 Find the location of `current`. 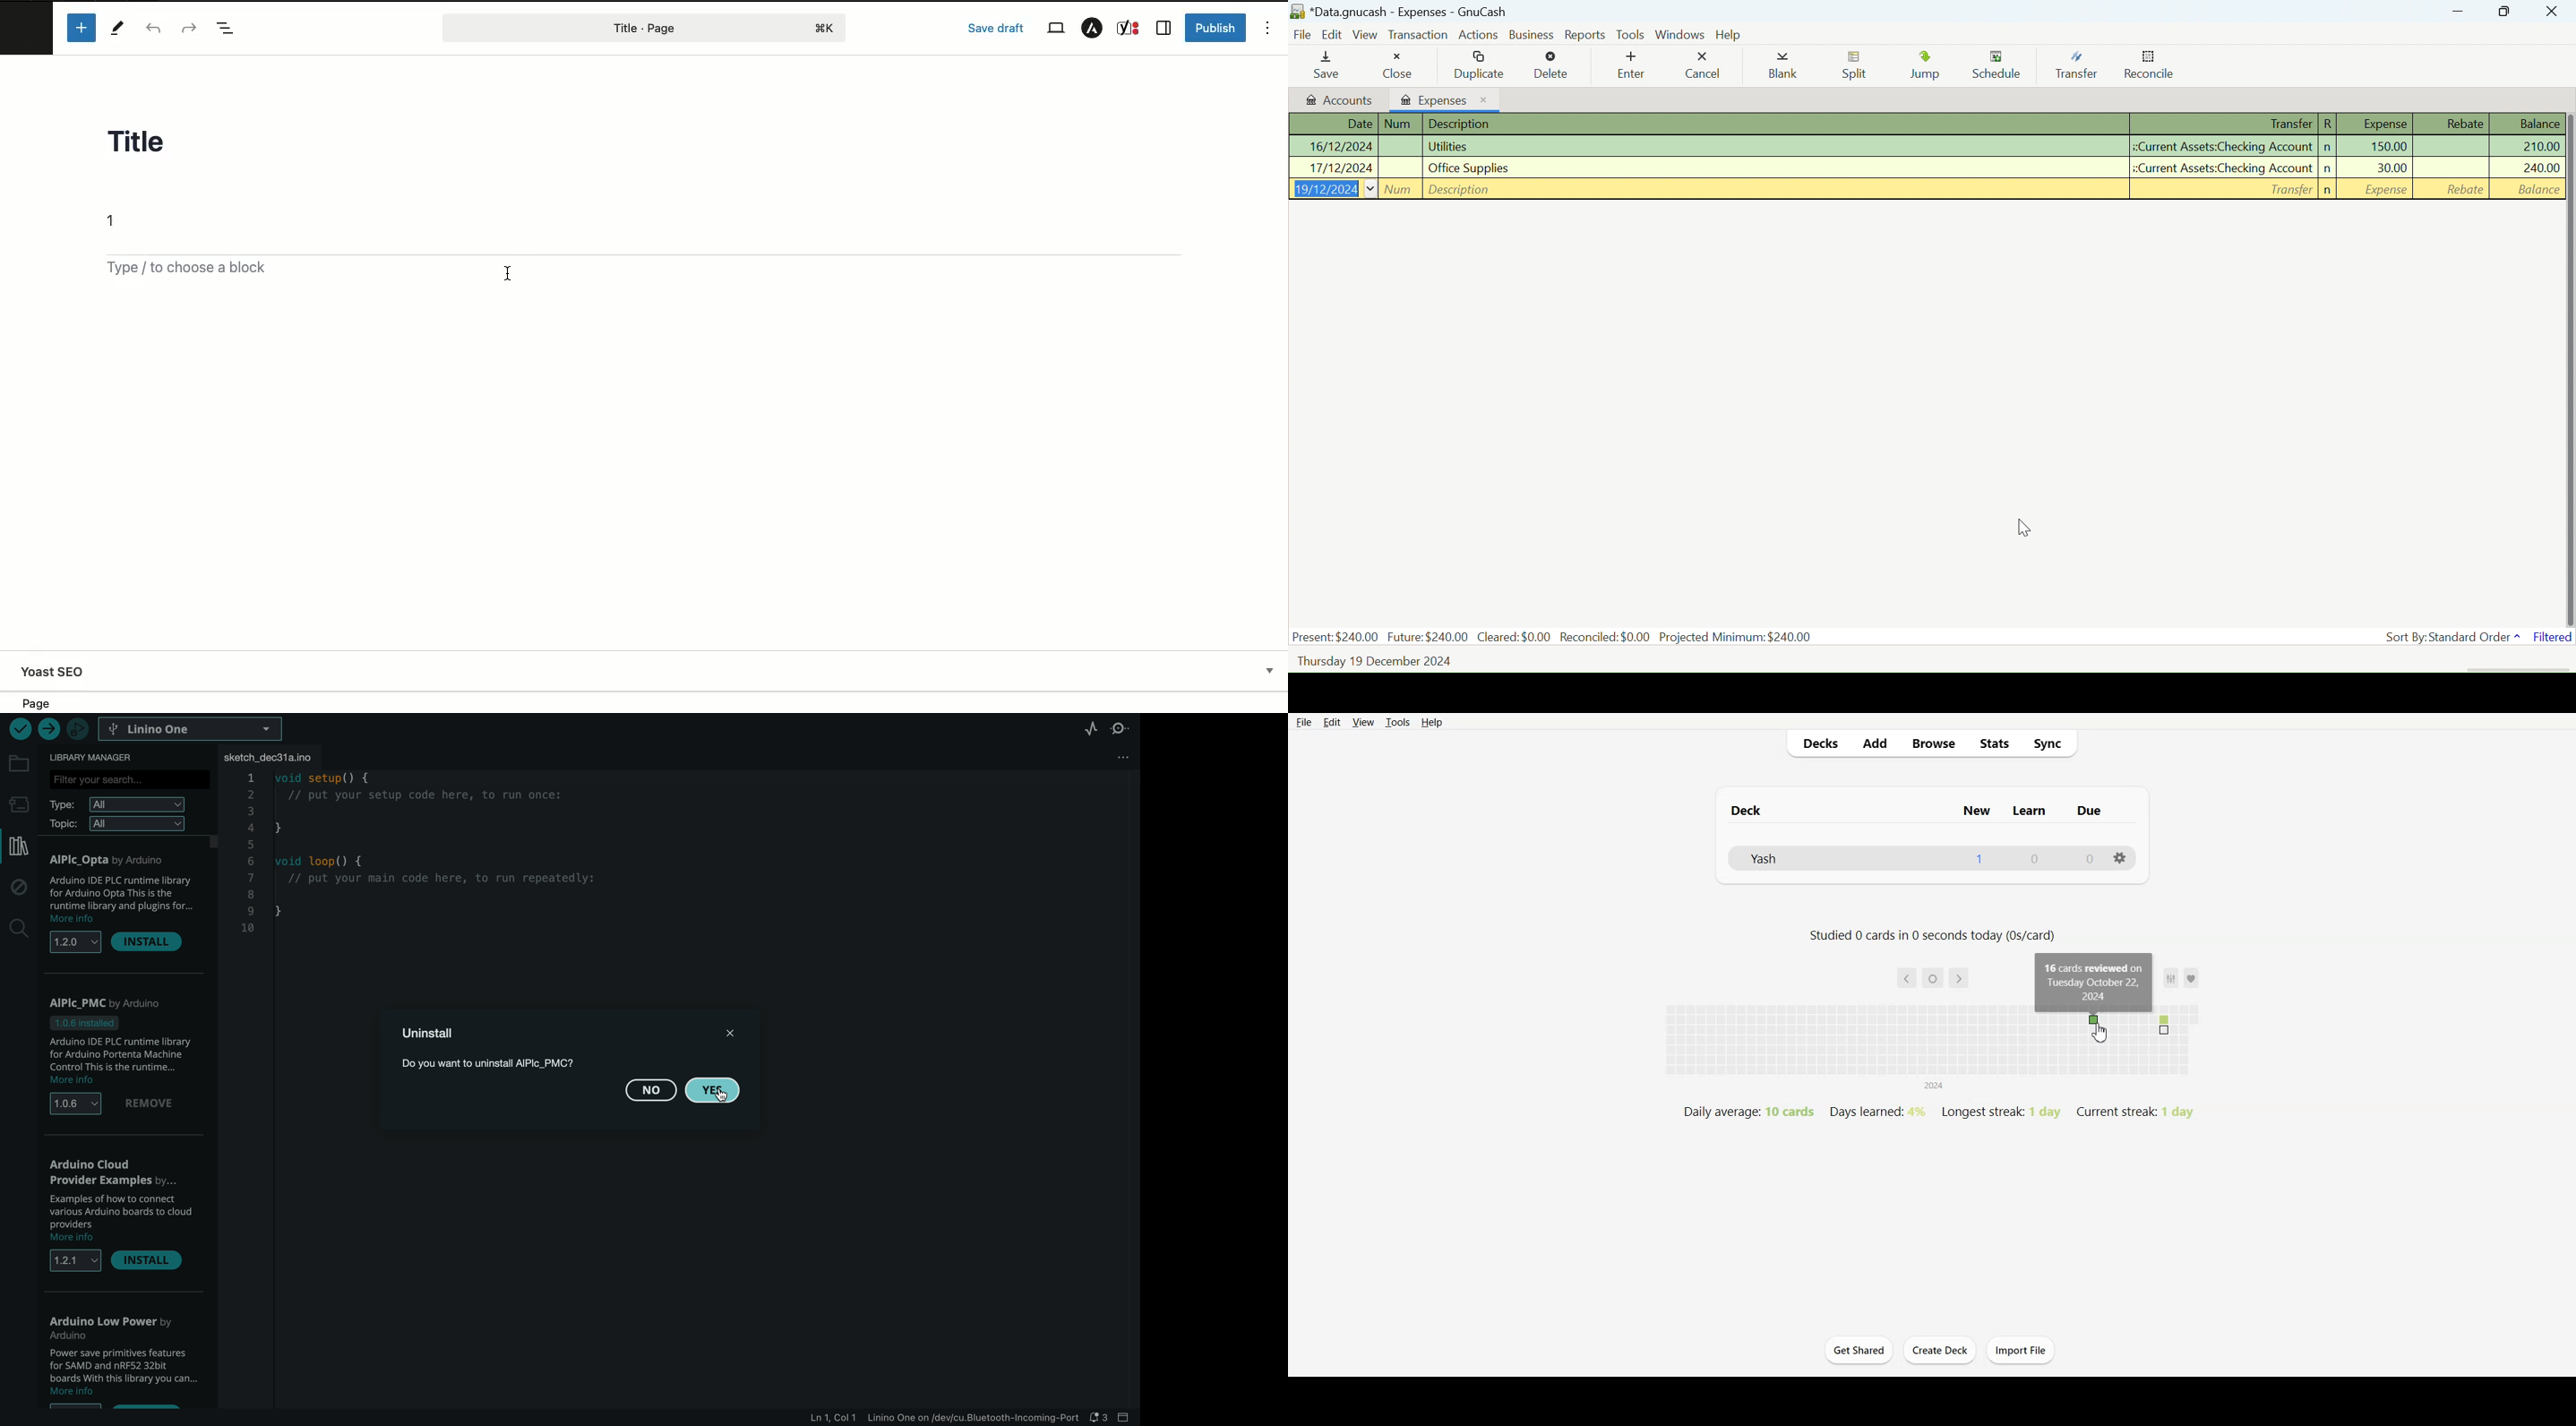

current is located at coordinates (1933, 979).